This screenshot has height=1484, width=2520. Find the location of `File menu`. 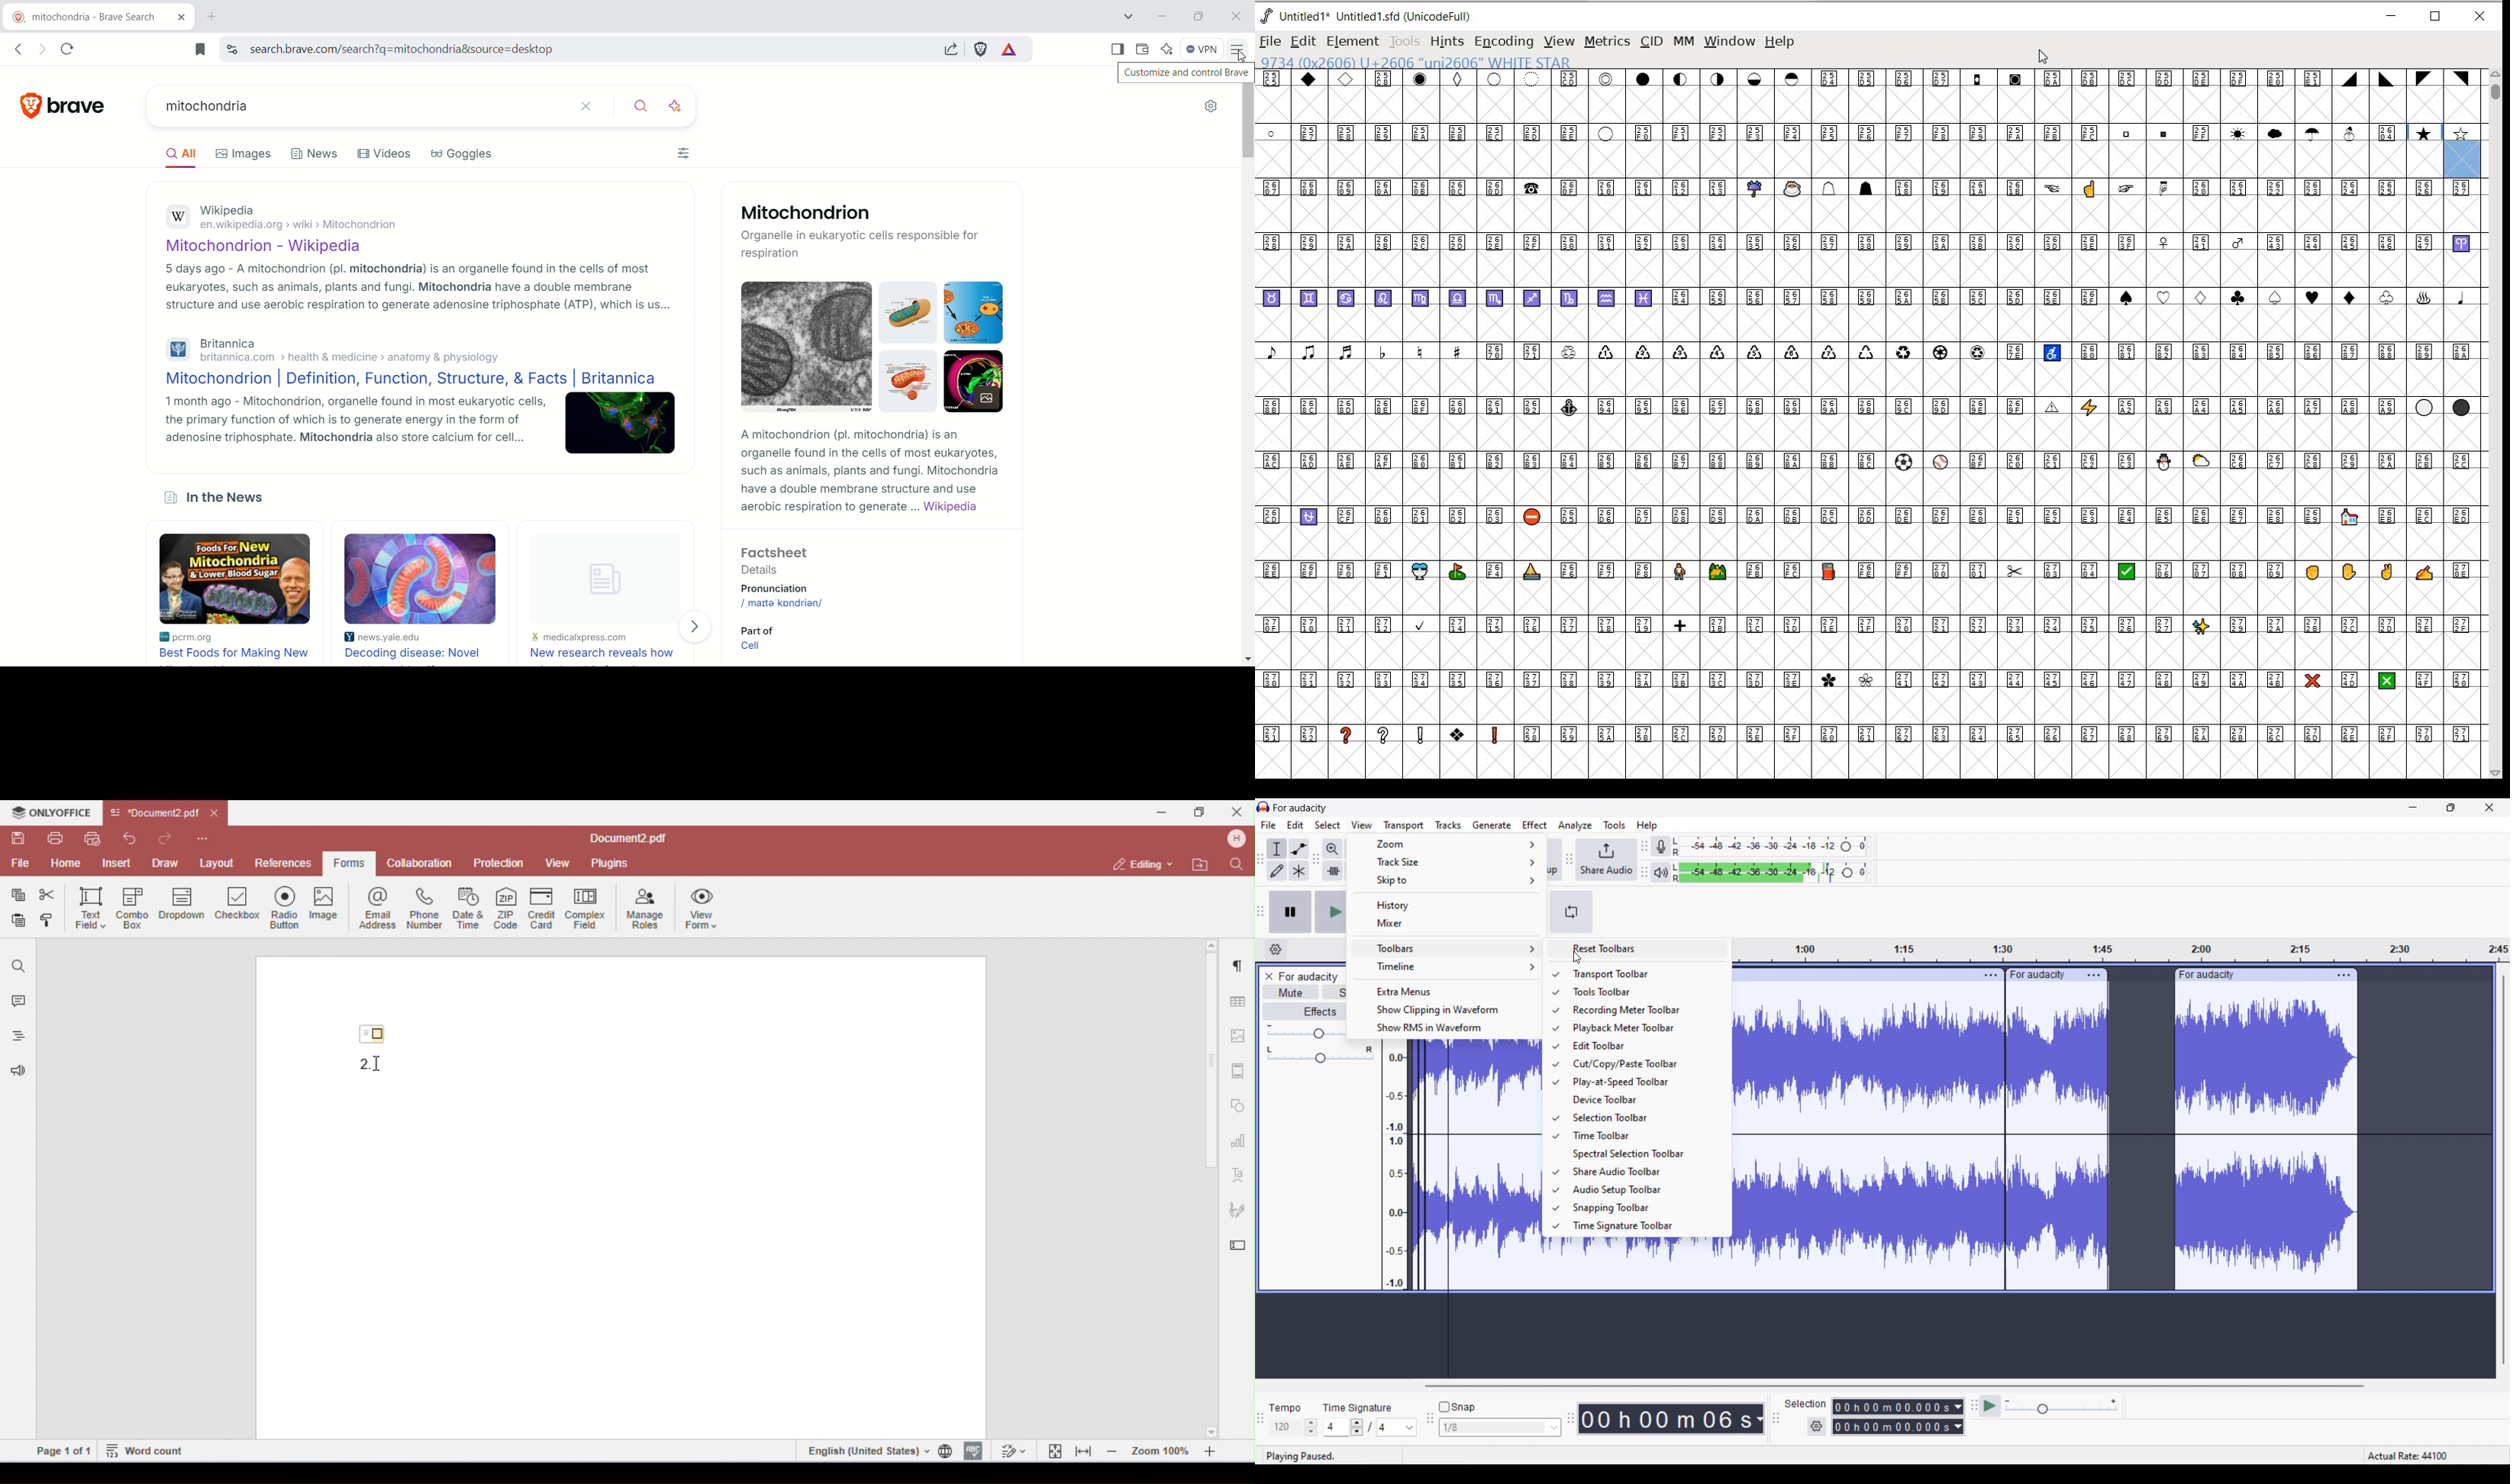

File menu is located at coordinates (1269, 824).